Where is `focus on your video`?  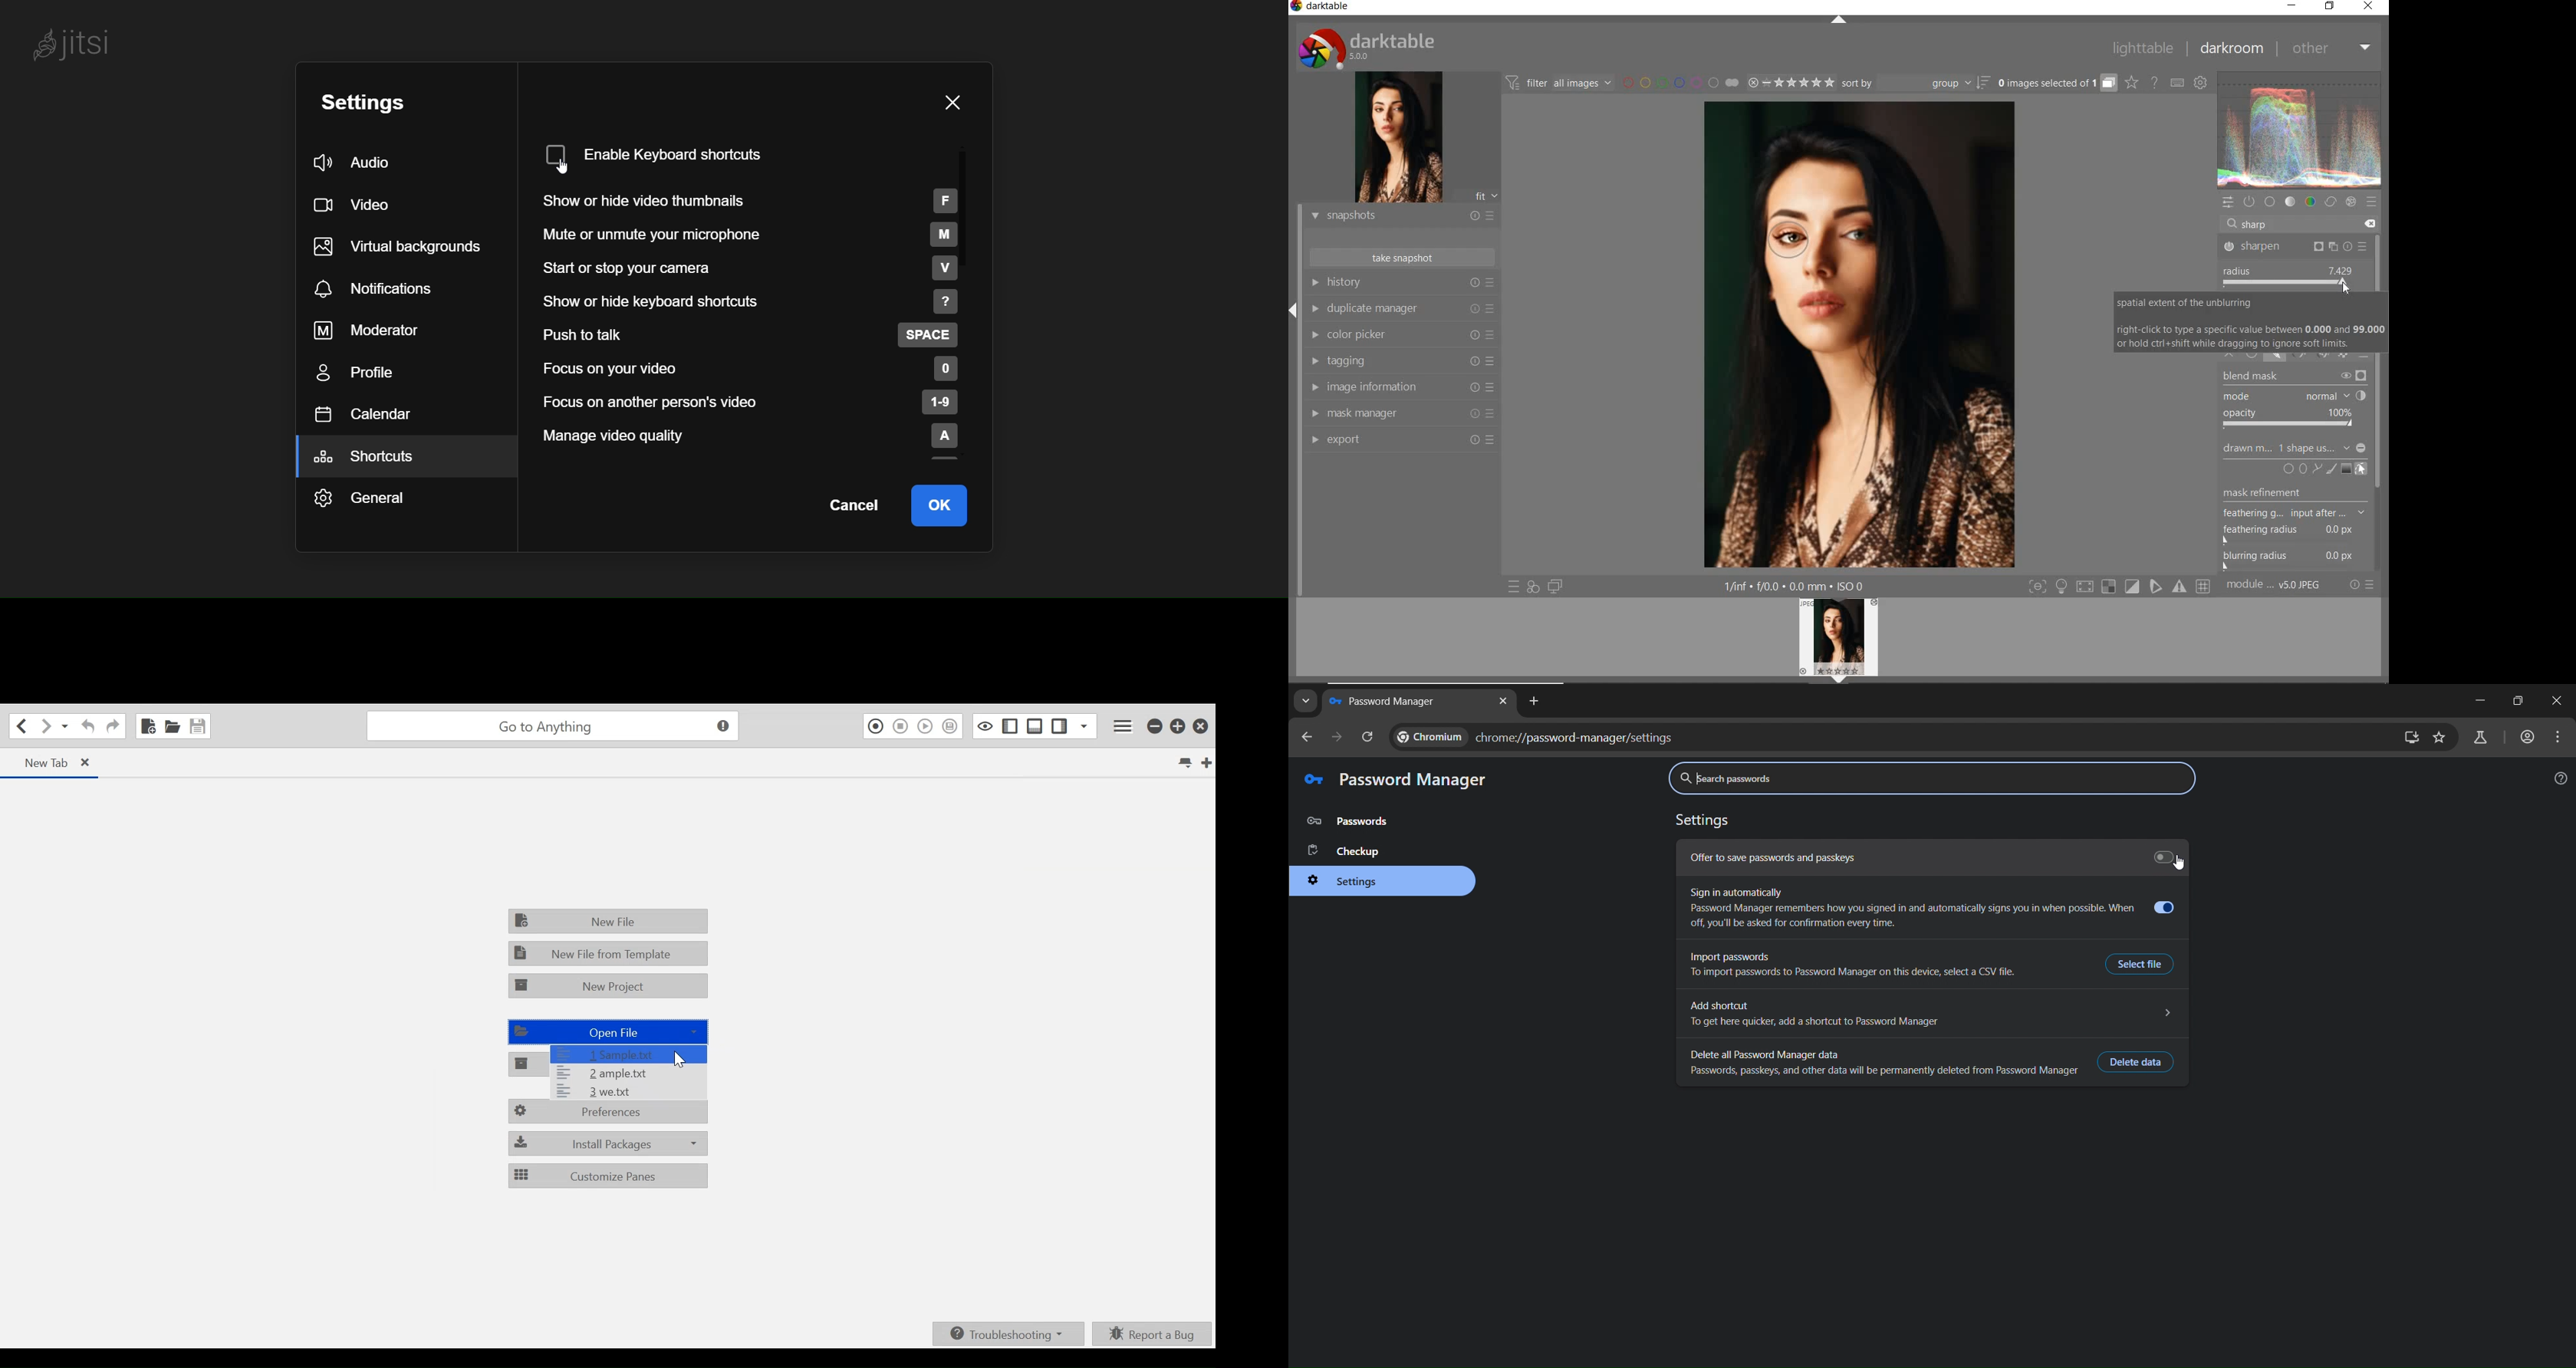
focus on your video is located at coordinates (753, 369).